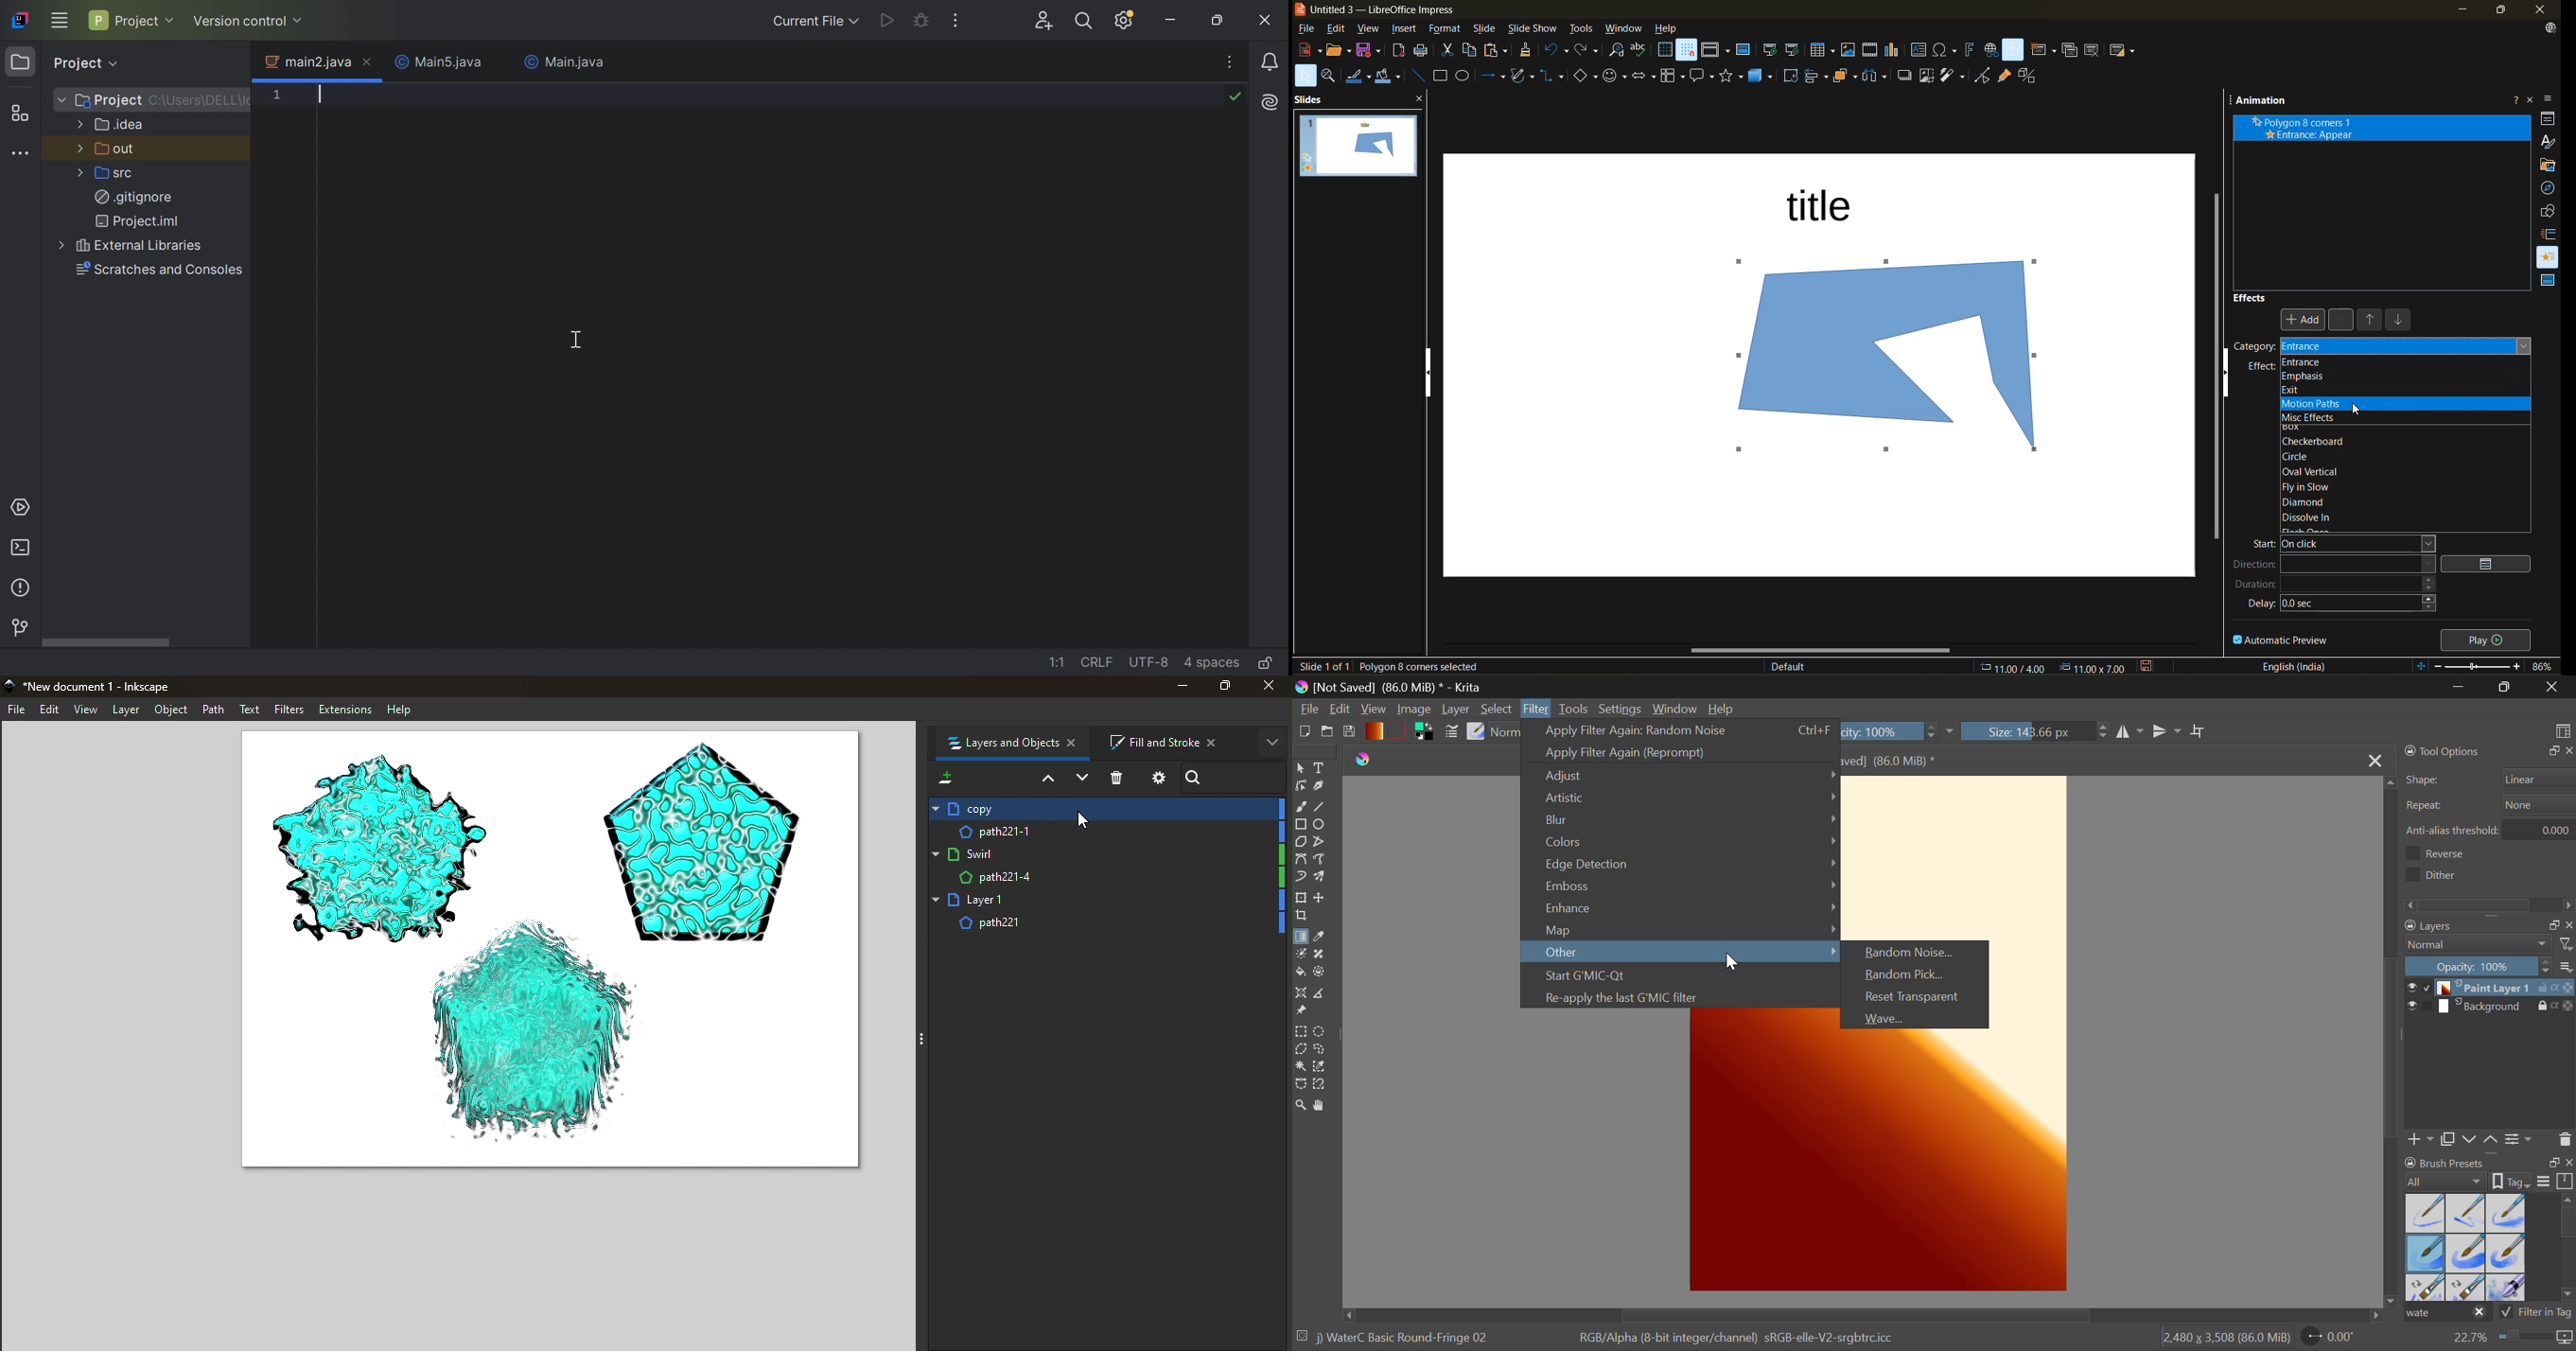 This screenshot has height=1372, width=2576. What do you see at coordinates (2450, 853) in the screenshot?
I see `reverse` at bounding box center [2450, 853].